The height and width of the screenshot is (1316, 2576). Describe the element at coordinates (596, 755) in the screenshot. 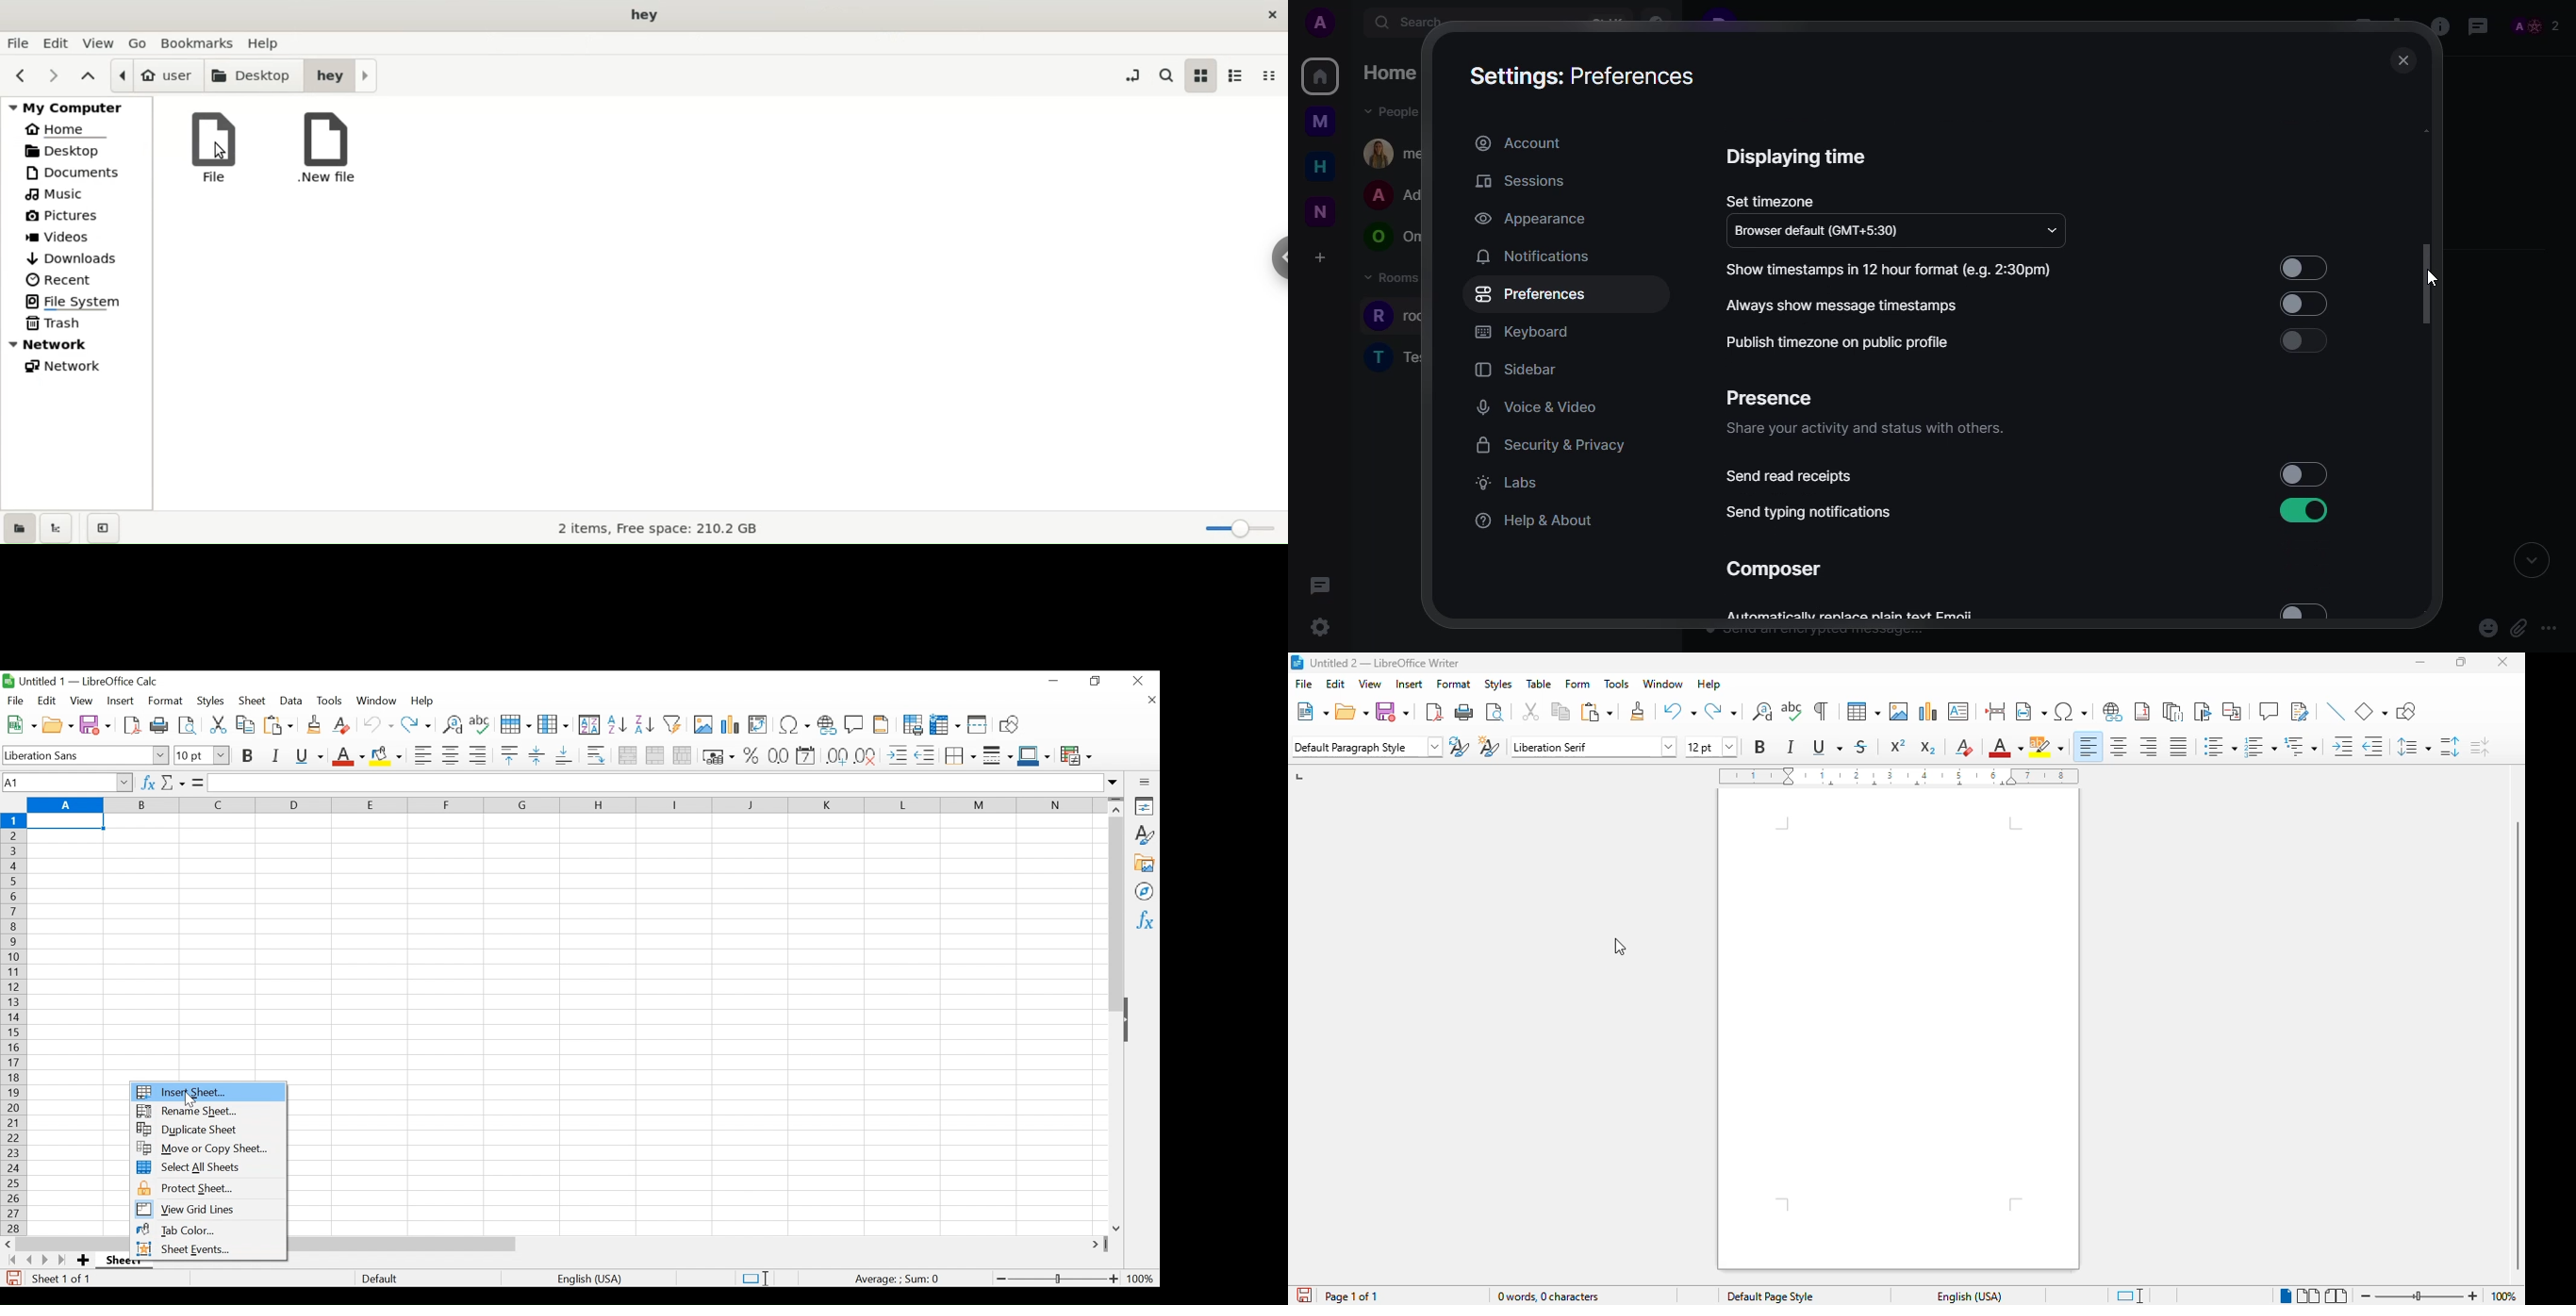

I see `Wrap Text` at that location.